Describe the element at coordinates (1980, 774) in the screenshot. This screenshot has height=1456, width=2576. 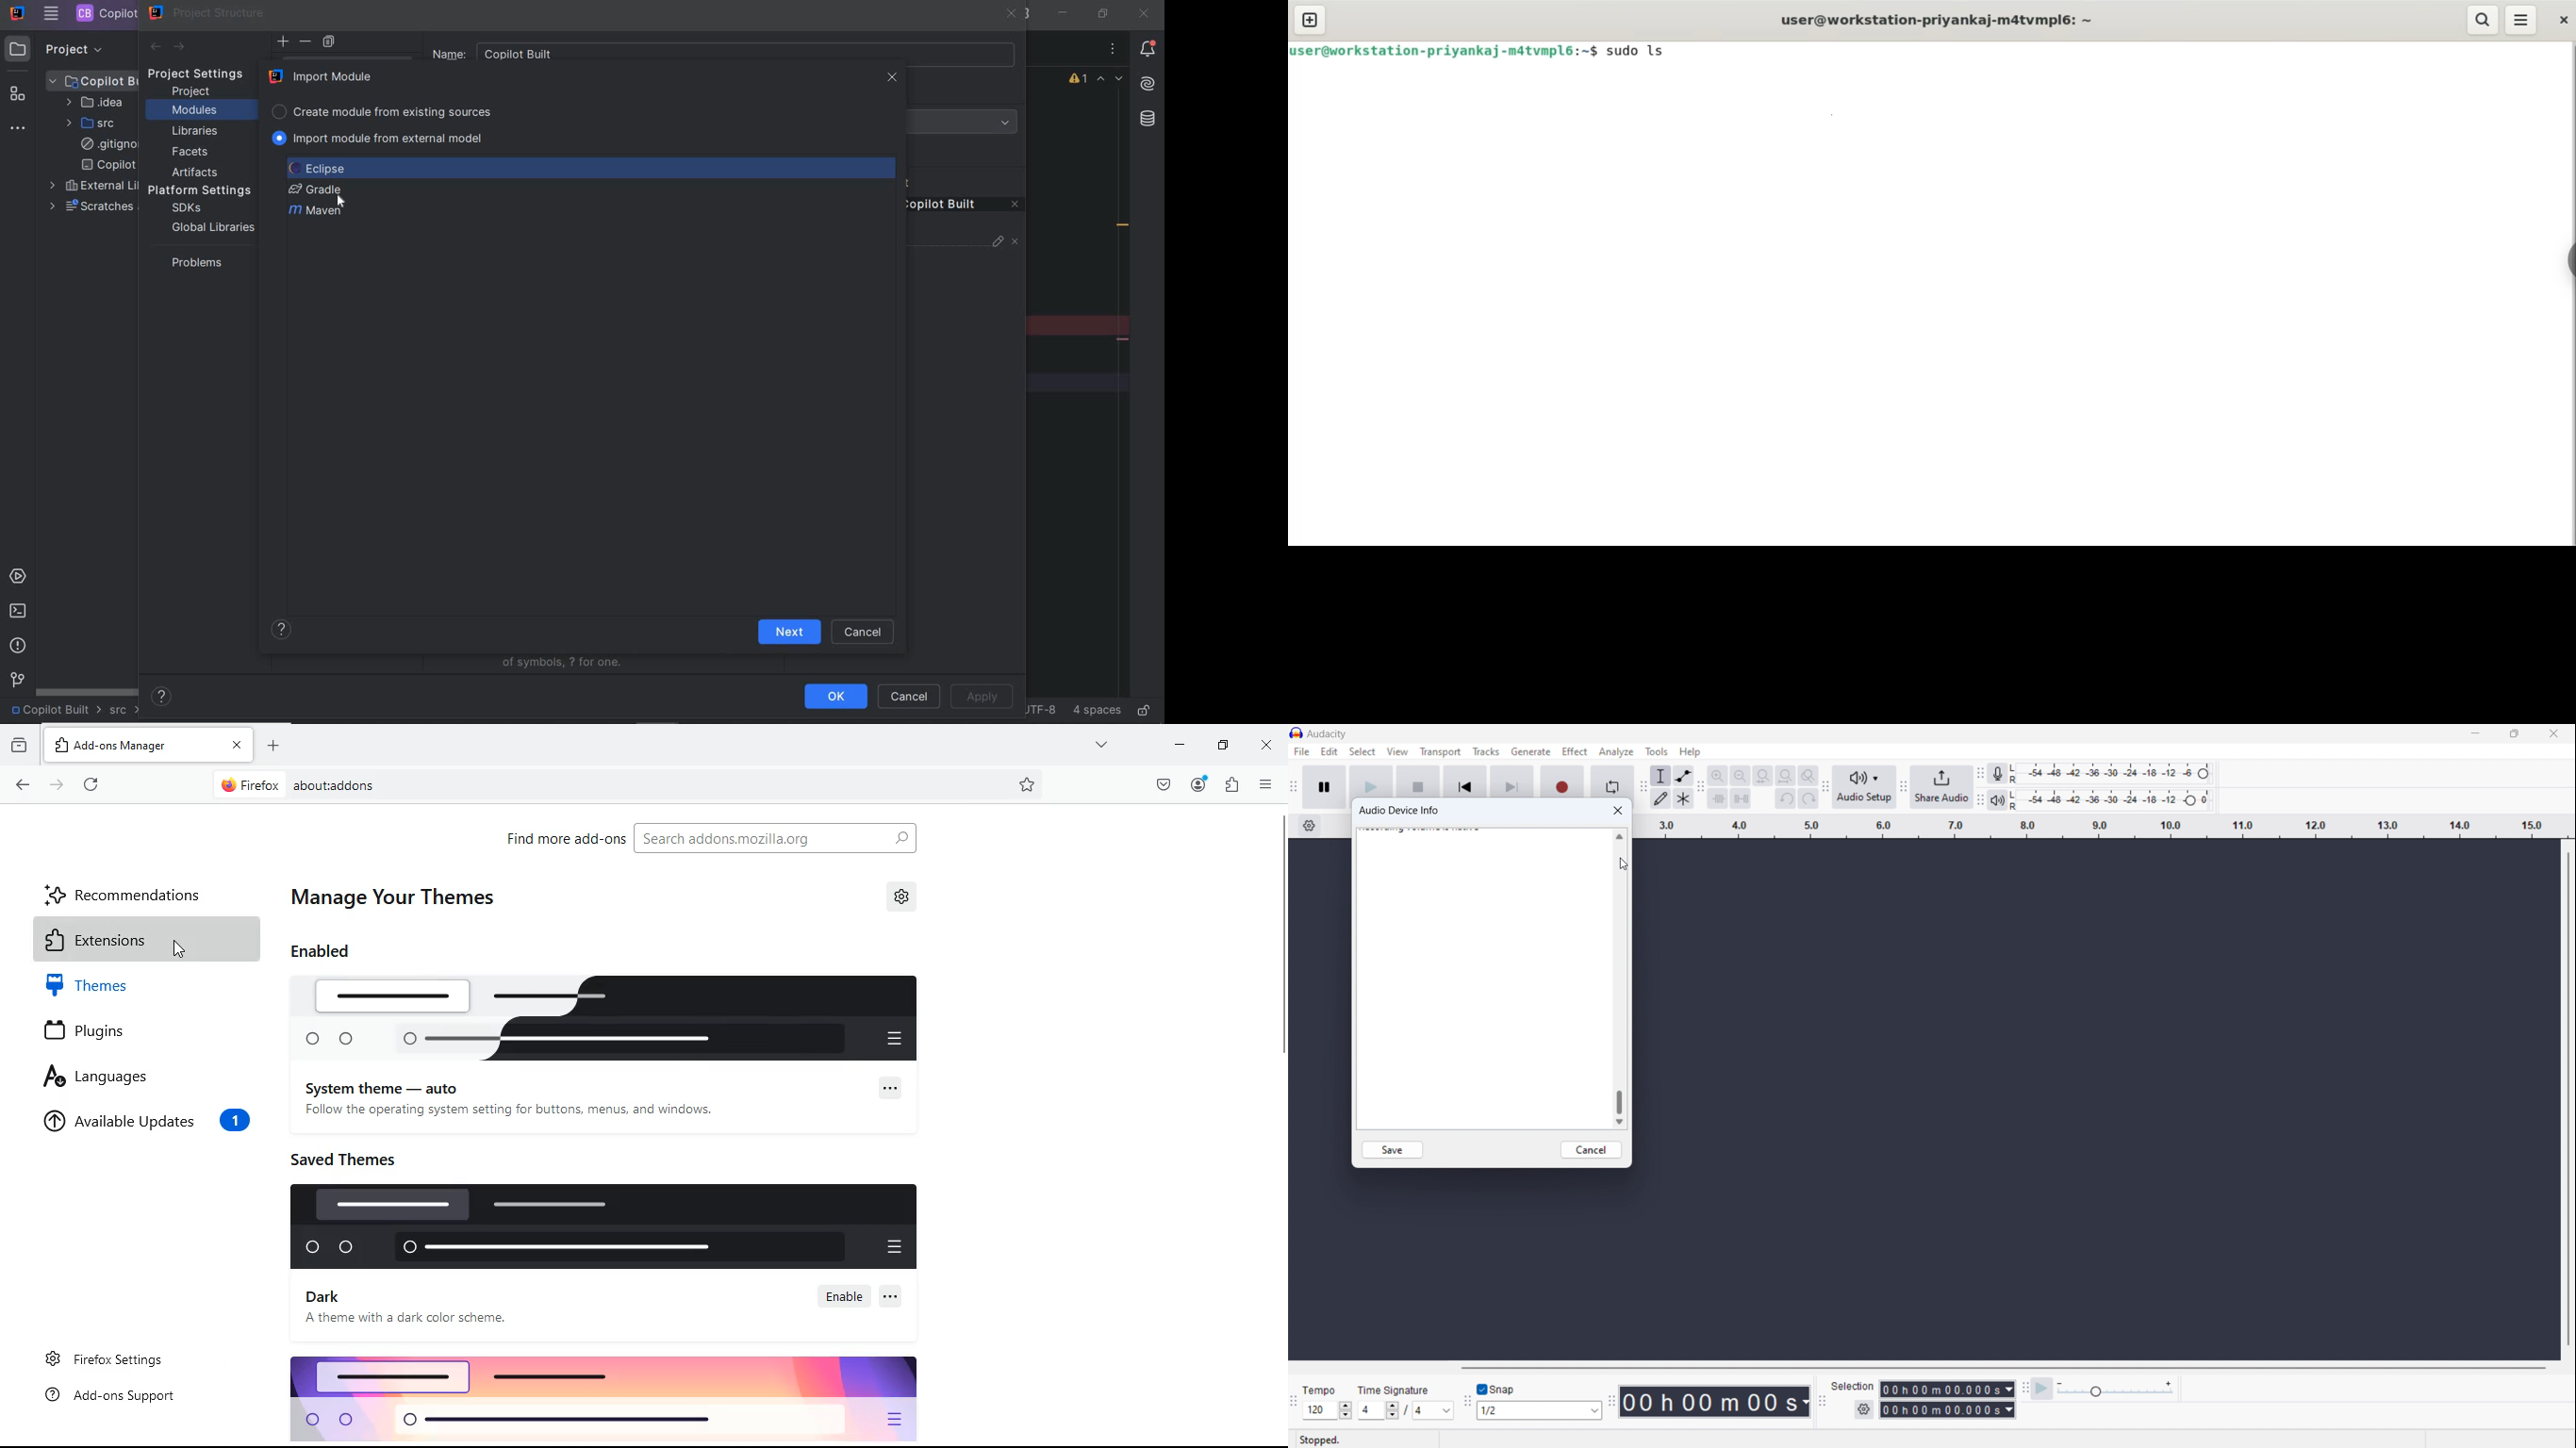
I see `recording meter toolbar` at that location.